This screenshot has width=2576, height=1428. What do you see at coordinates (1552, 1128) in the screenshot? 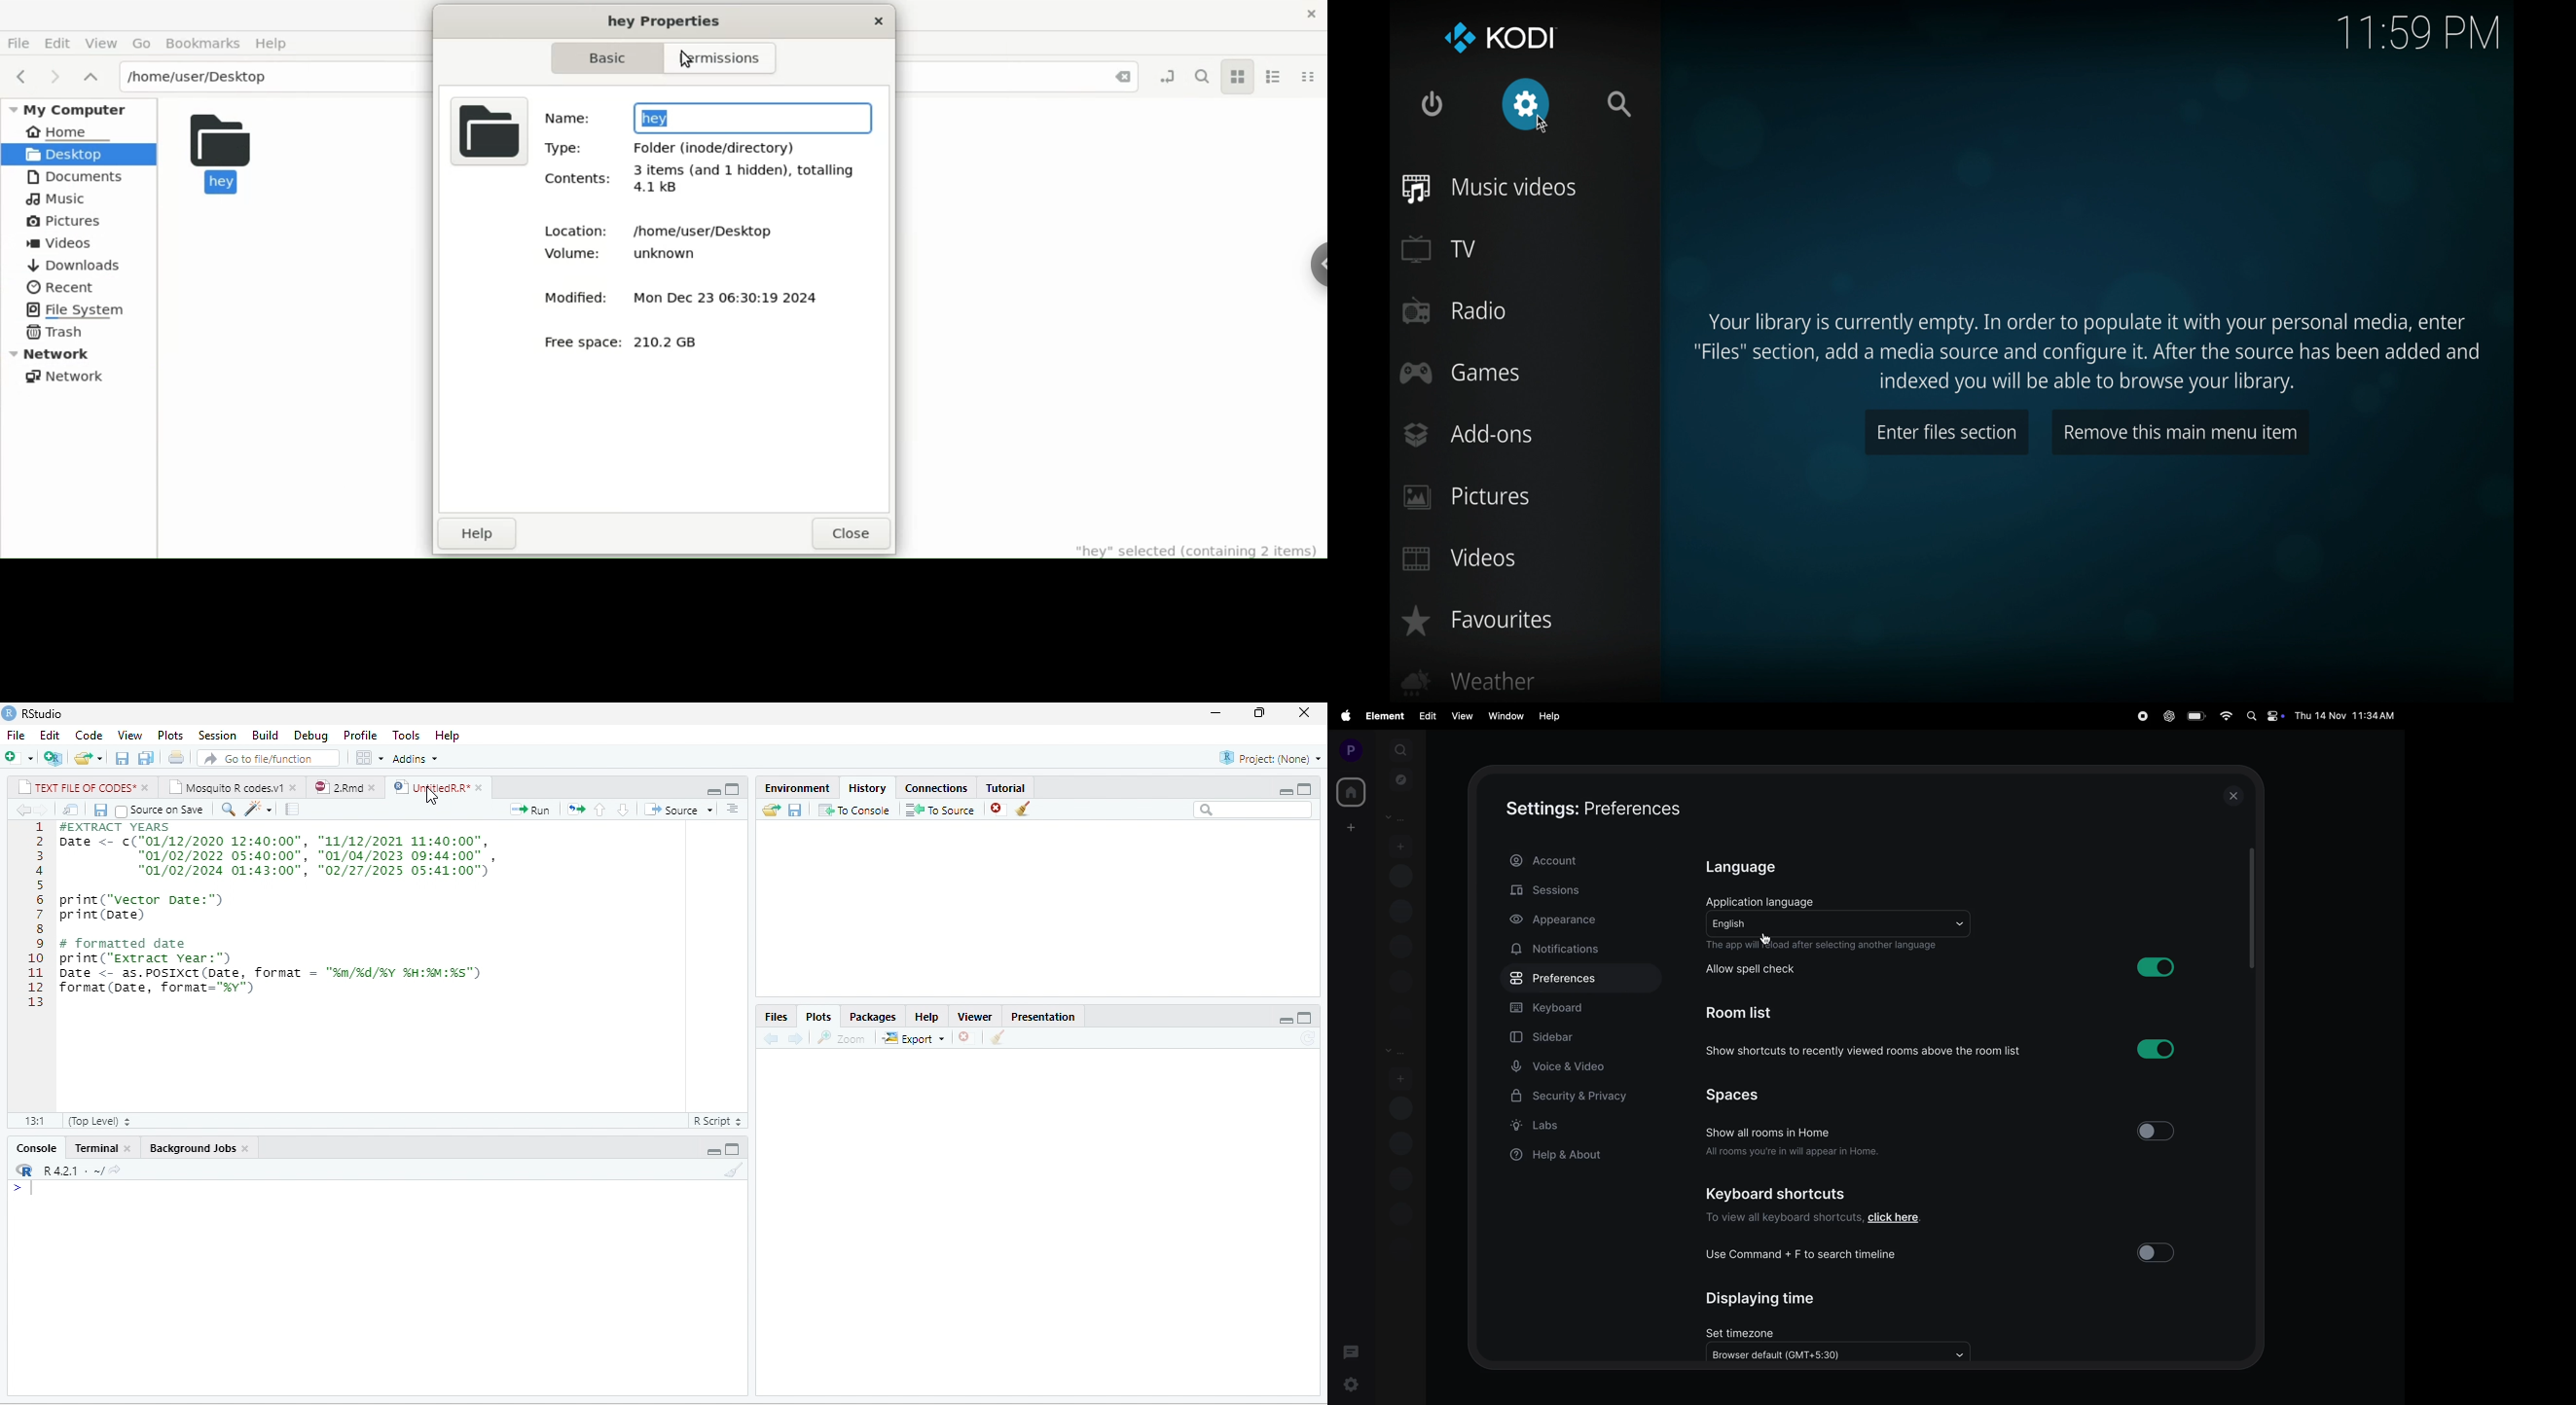
I see `label` at bounding box center [1552, 1128].